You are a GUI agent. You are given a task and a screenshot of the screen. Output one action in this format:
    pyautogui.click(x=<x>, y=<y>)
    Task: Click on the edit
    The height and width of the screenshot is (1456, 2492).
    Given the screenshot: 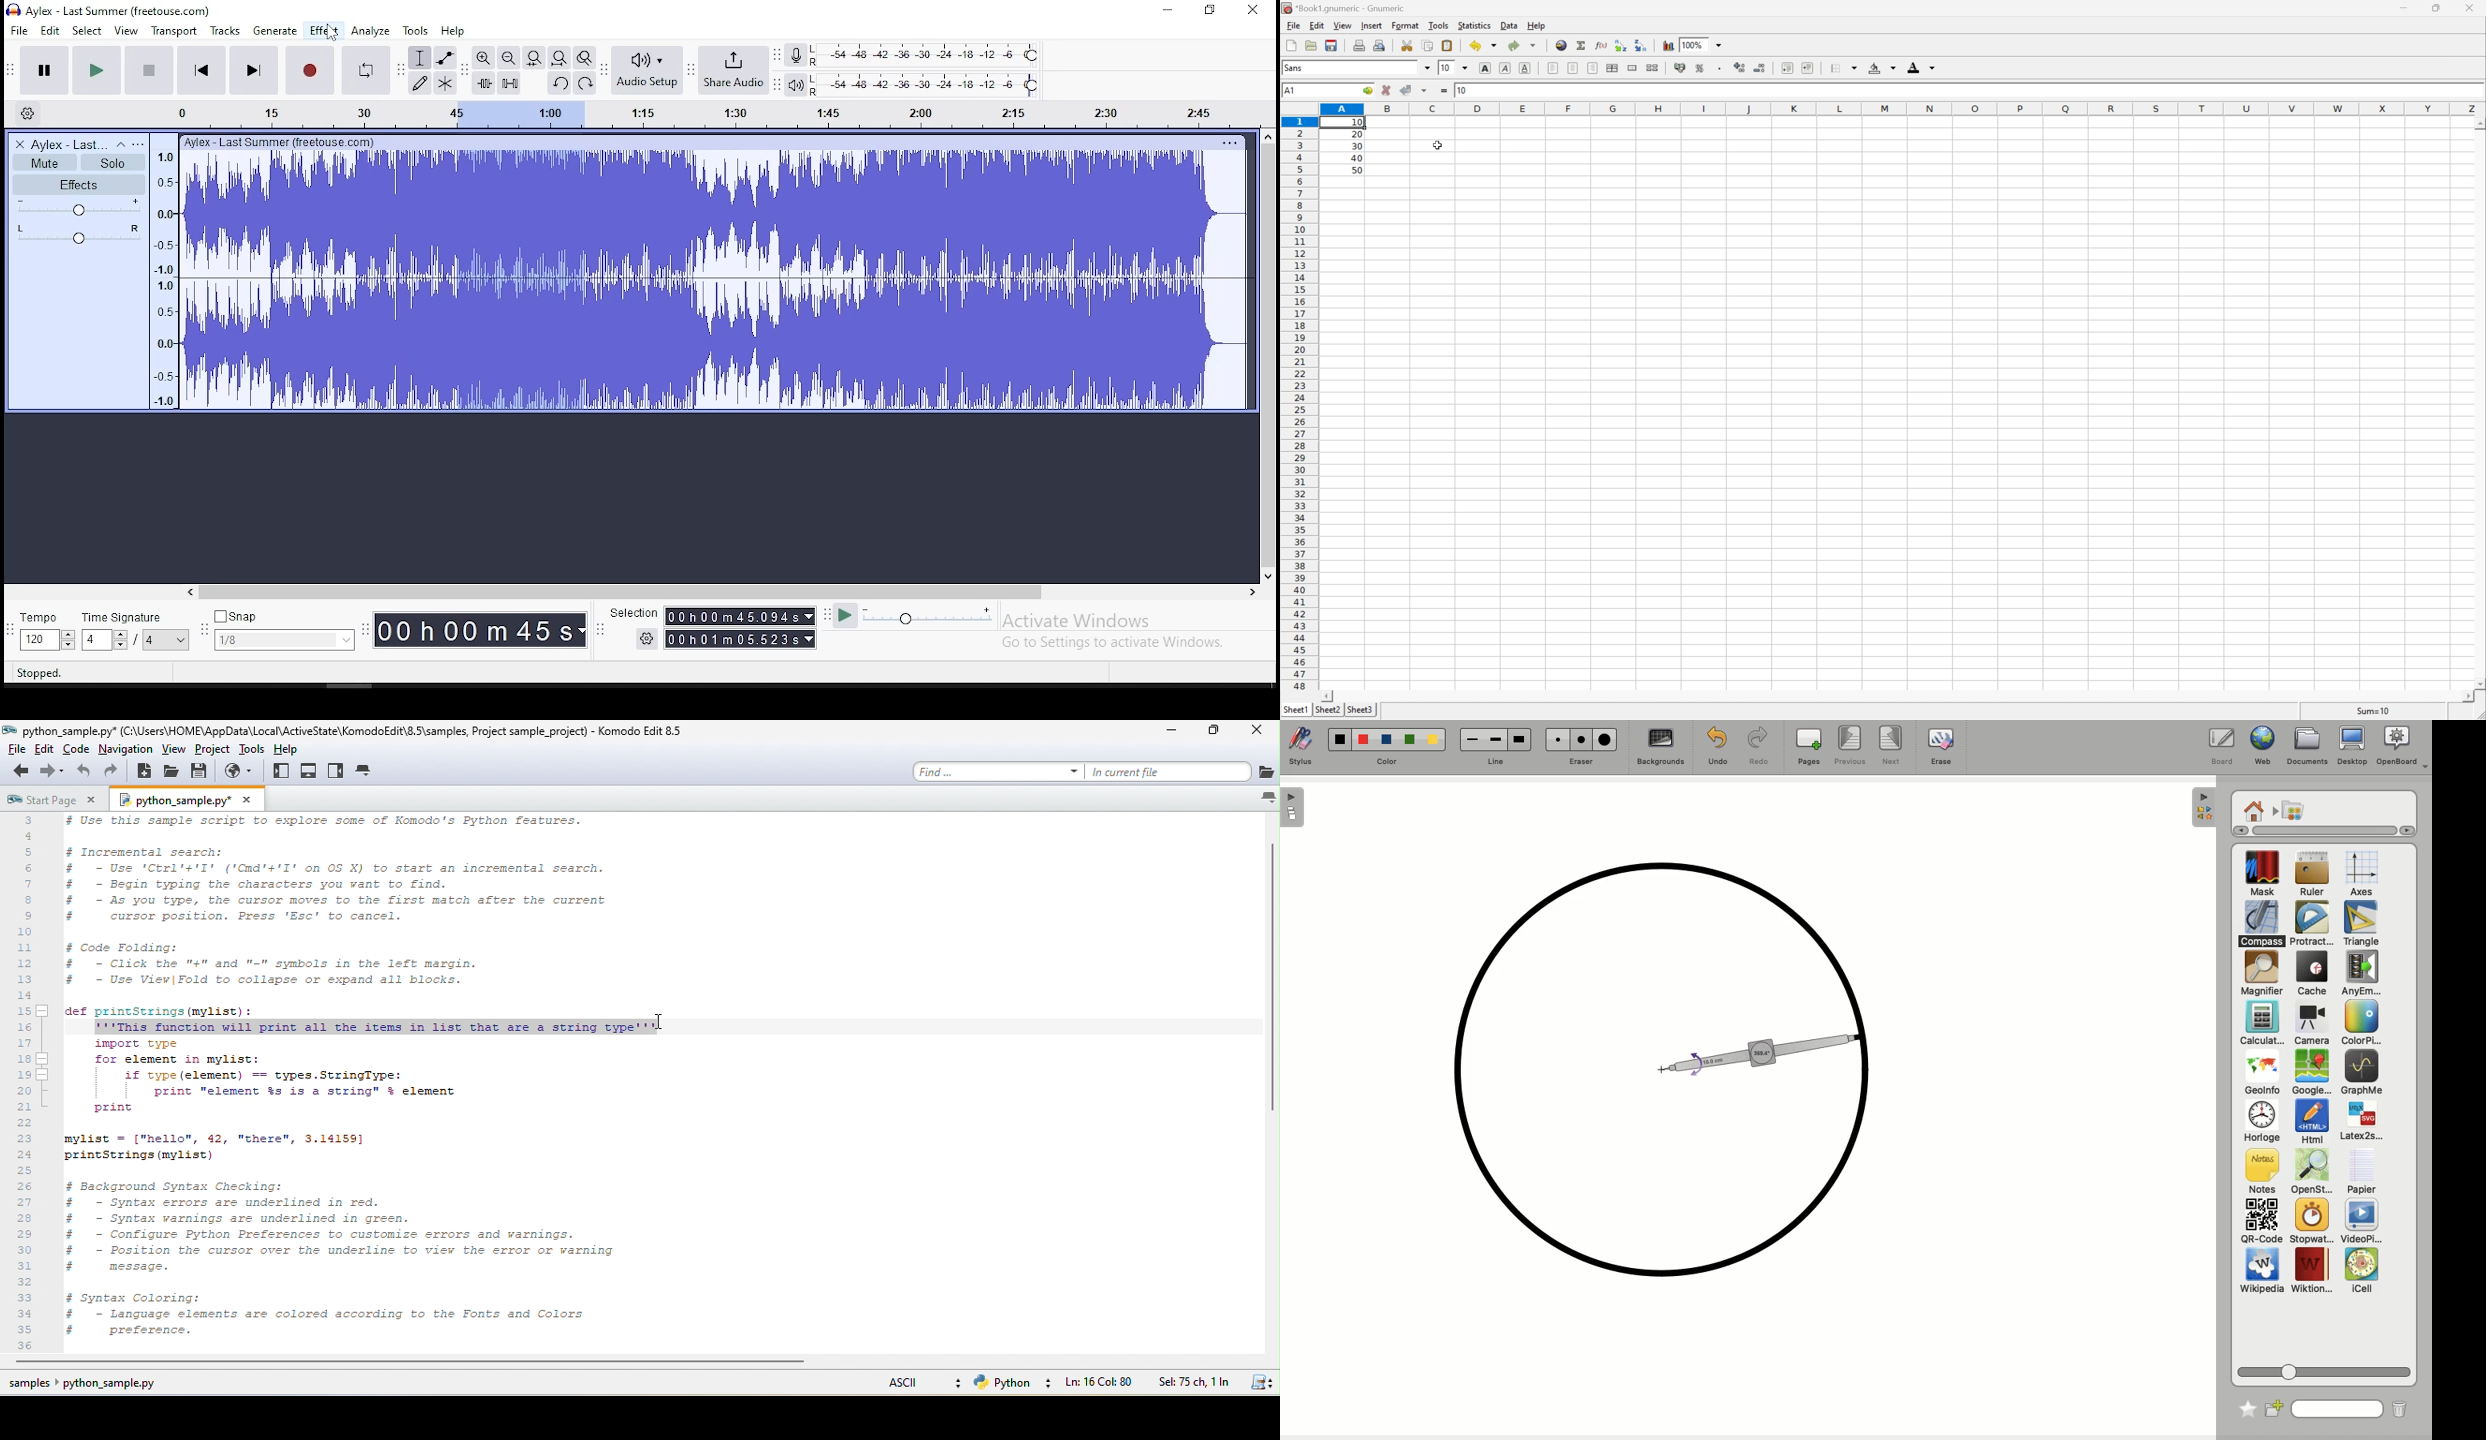 What is the action you would take?
    pyautogui.click(x=50, y=31)
    